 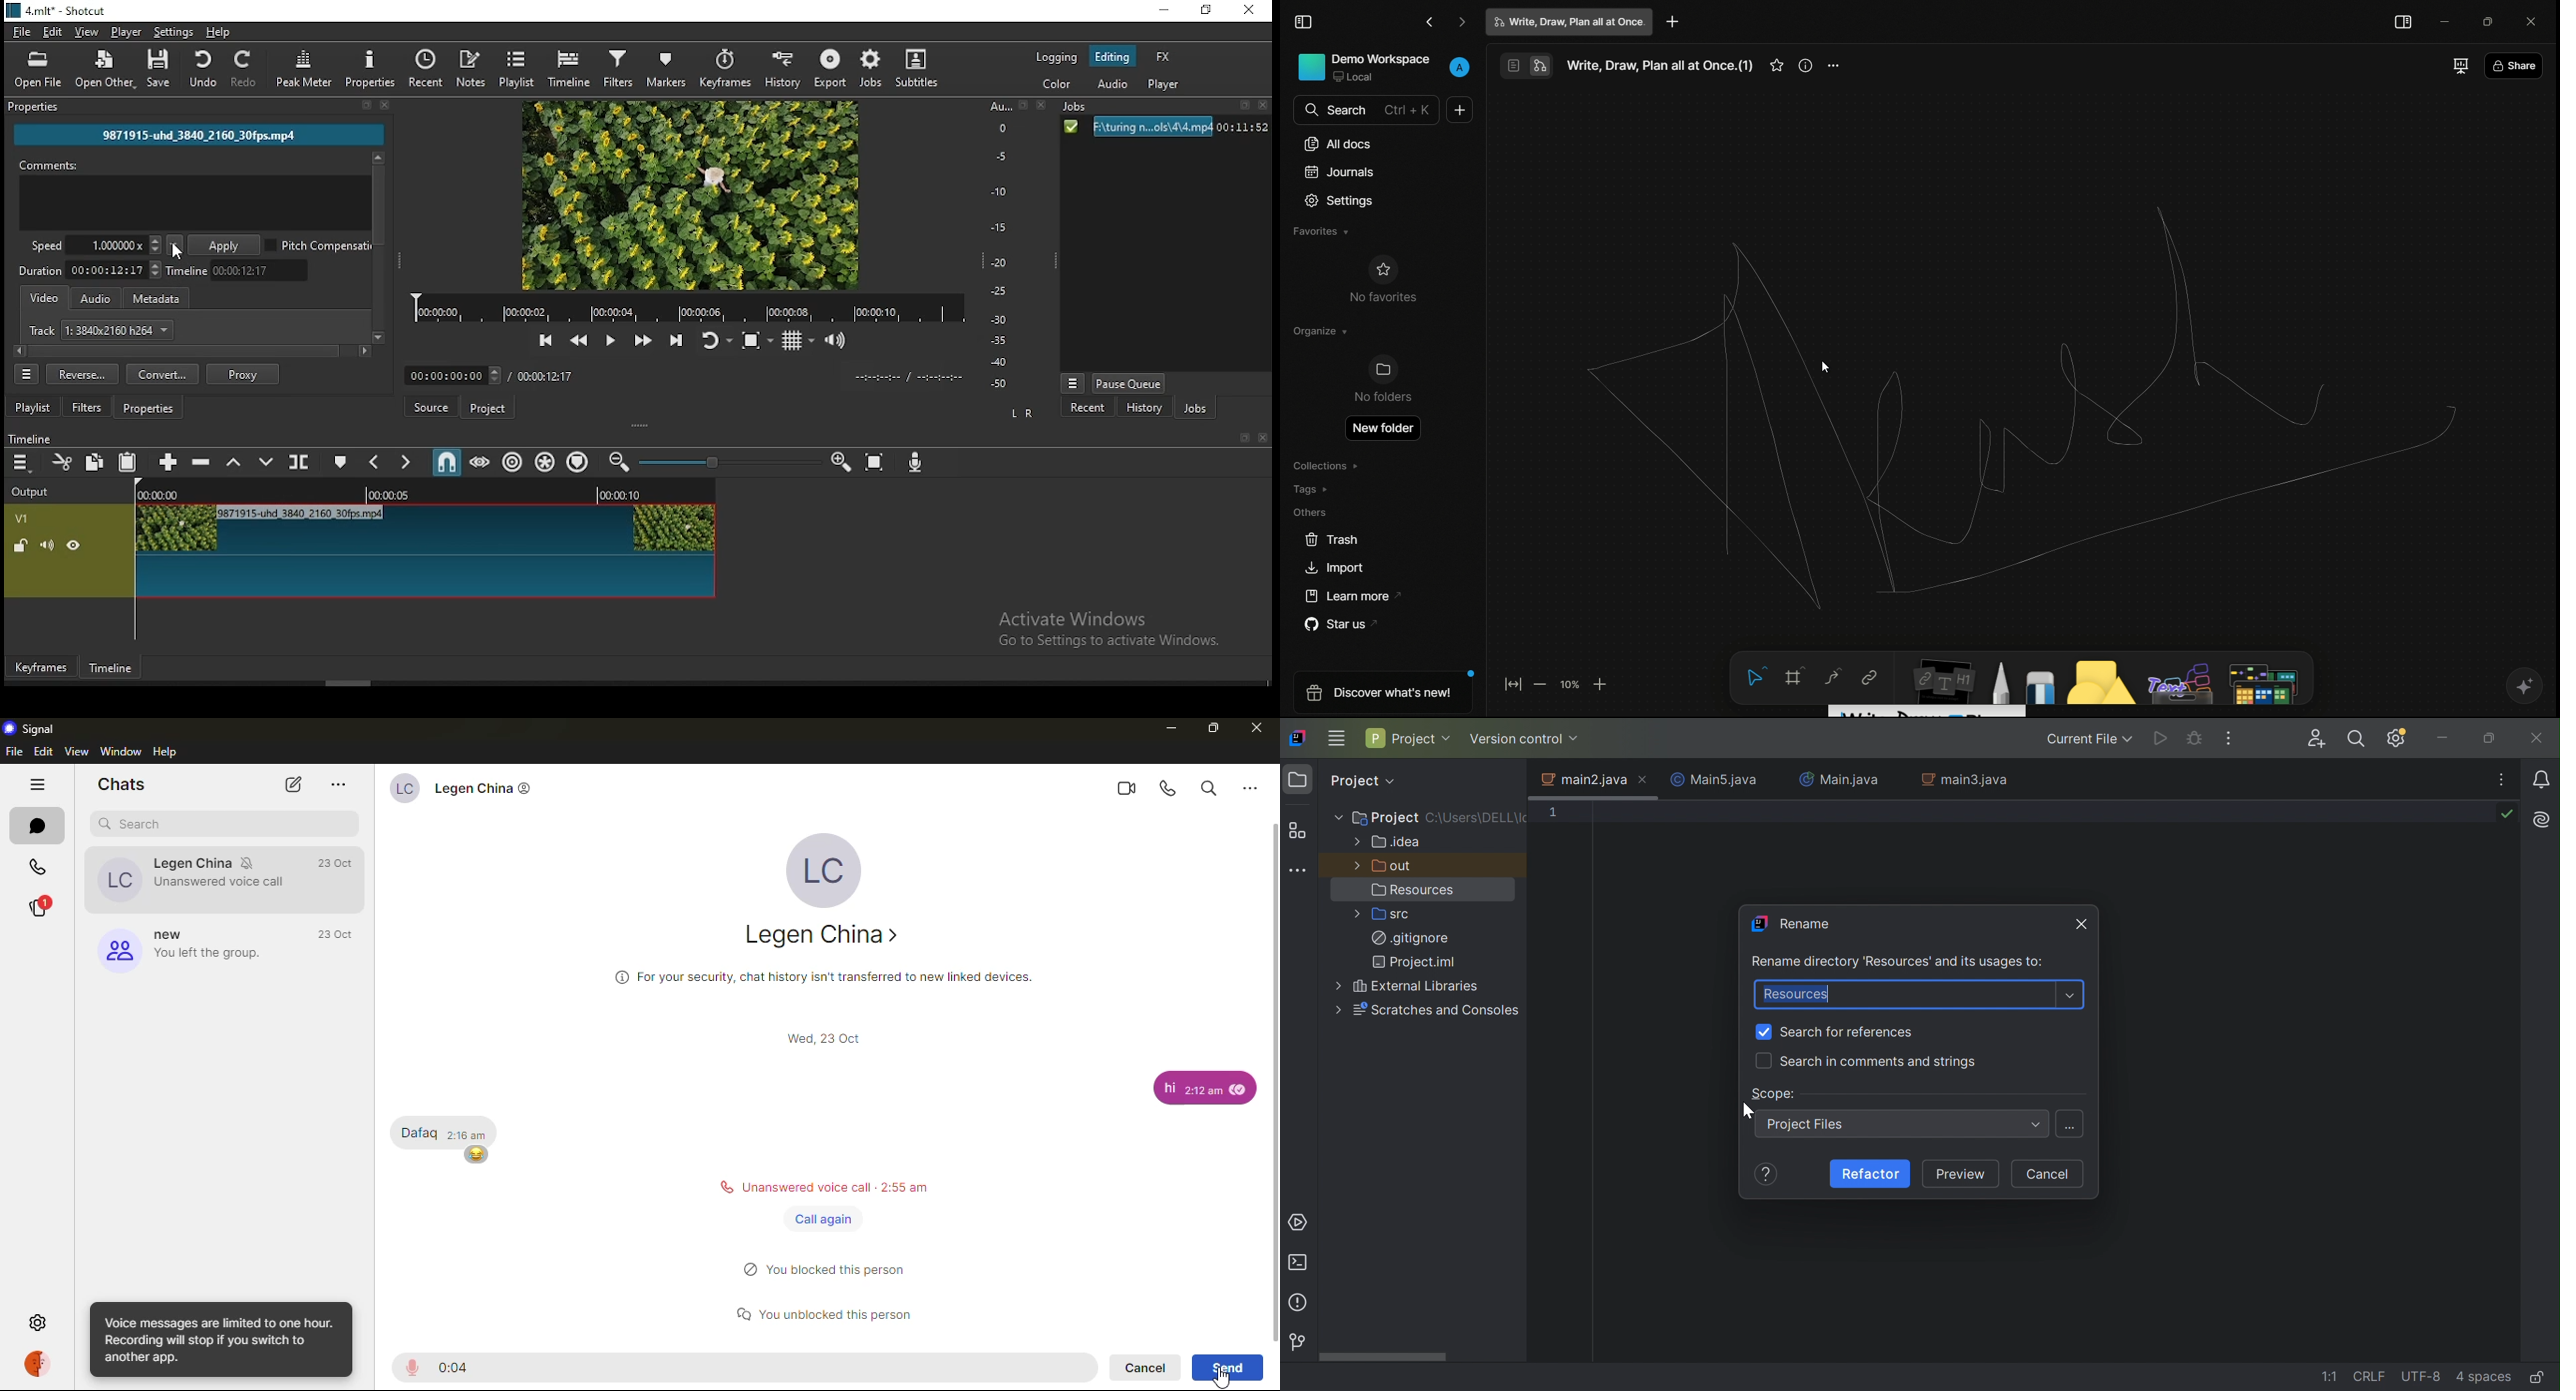 What do you see at coordinates (1658, 66) in the screenshot?
I see `Write, Draw, Plan all at Once.(1)` at bounding box center [1658, 66].